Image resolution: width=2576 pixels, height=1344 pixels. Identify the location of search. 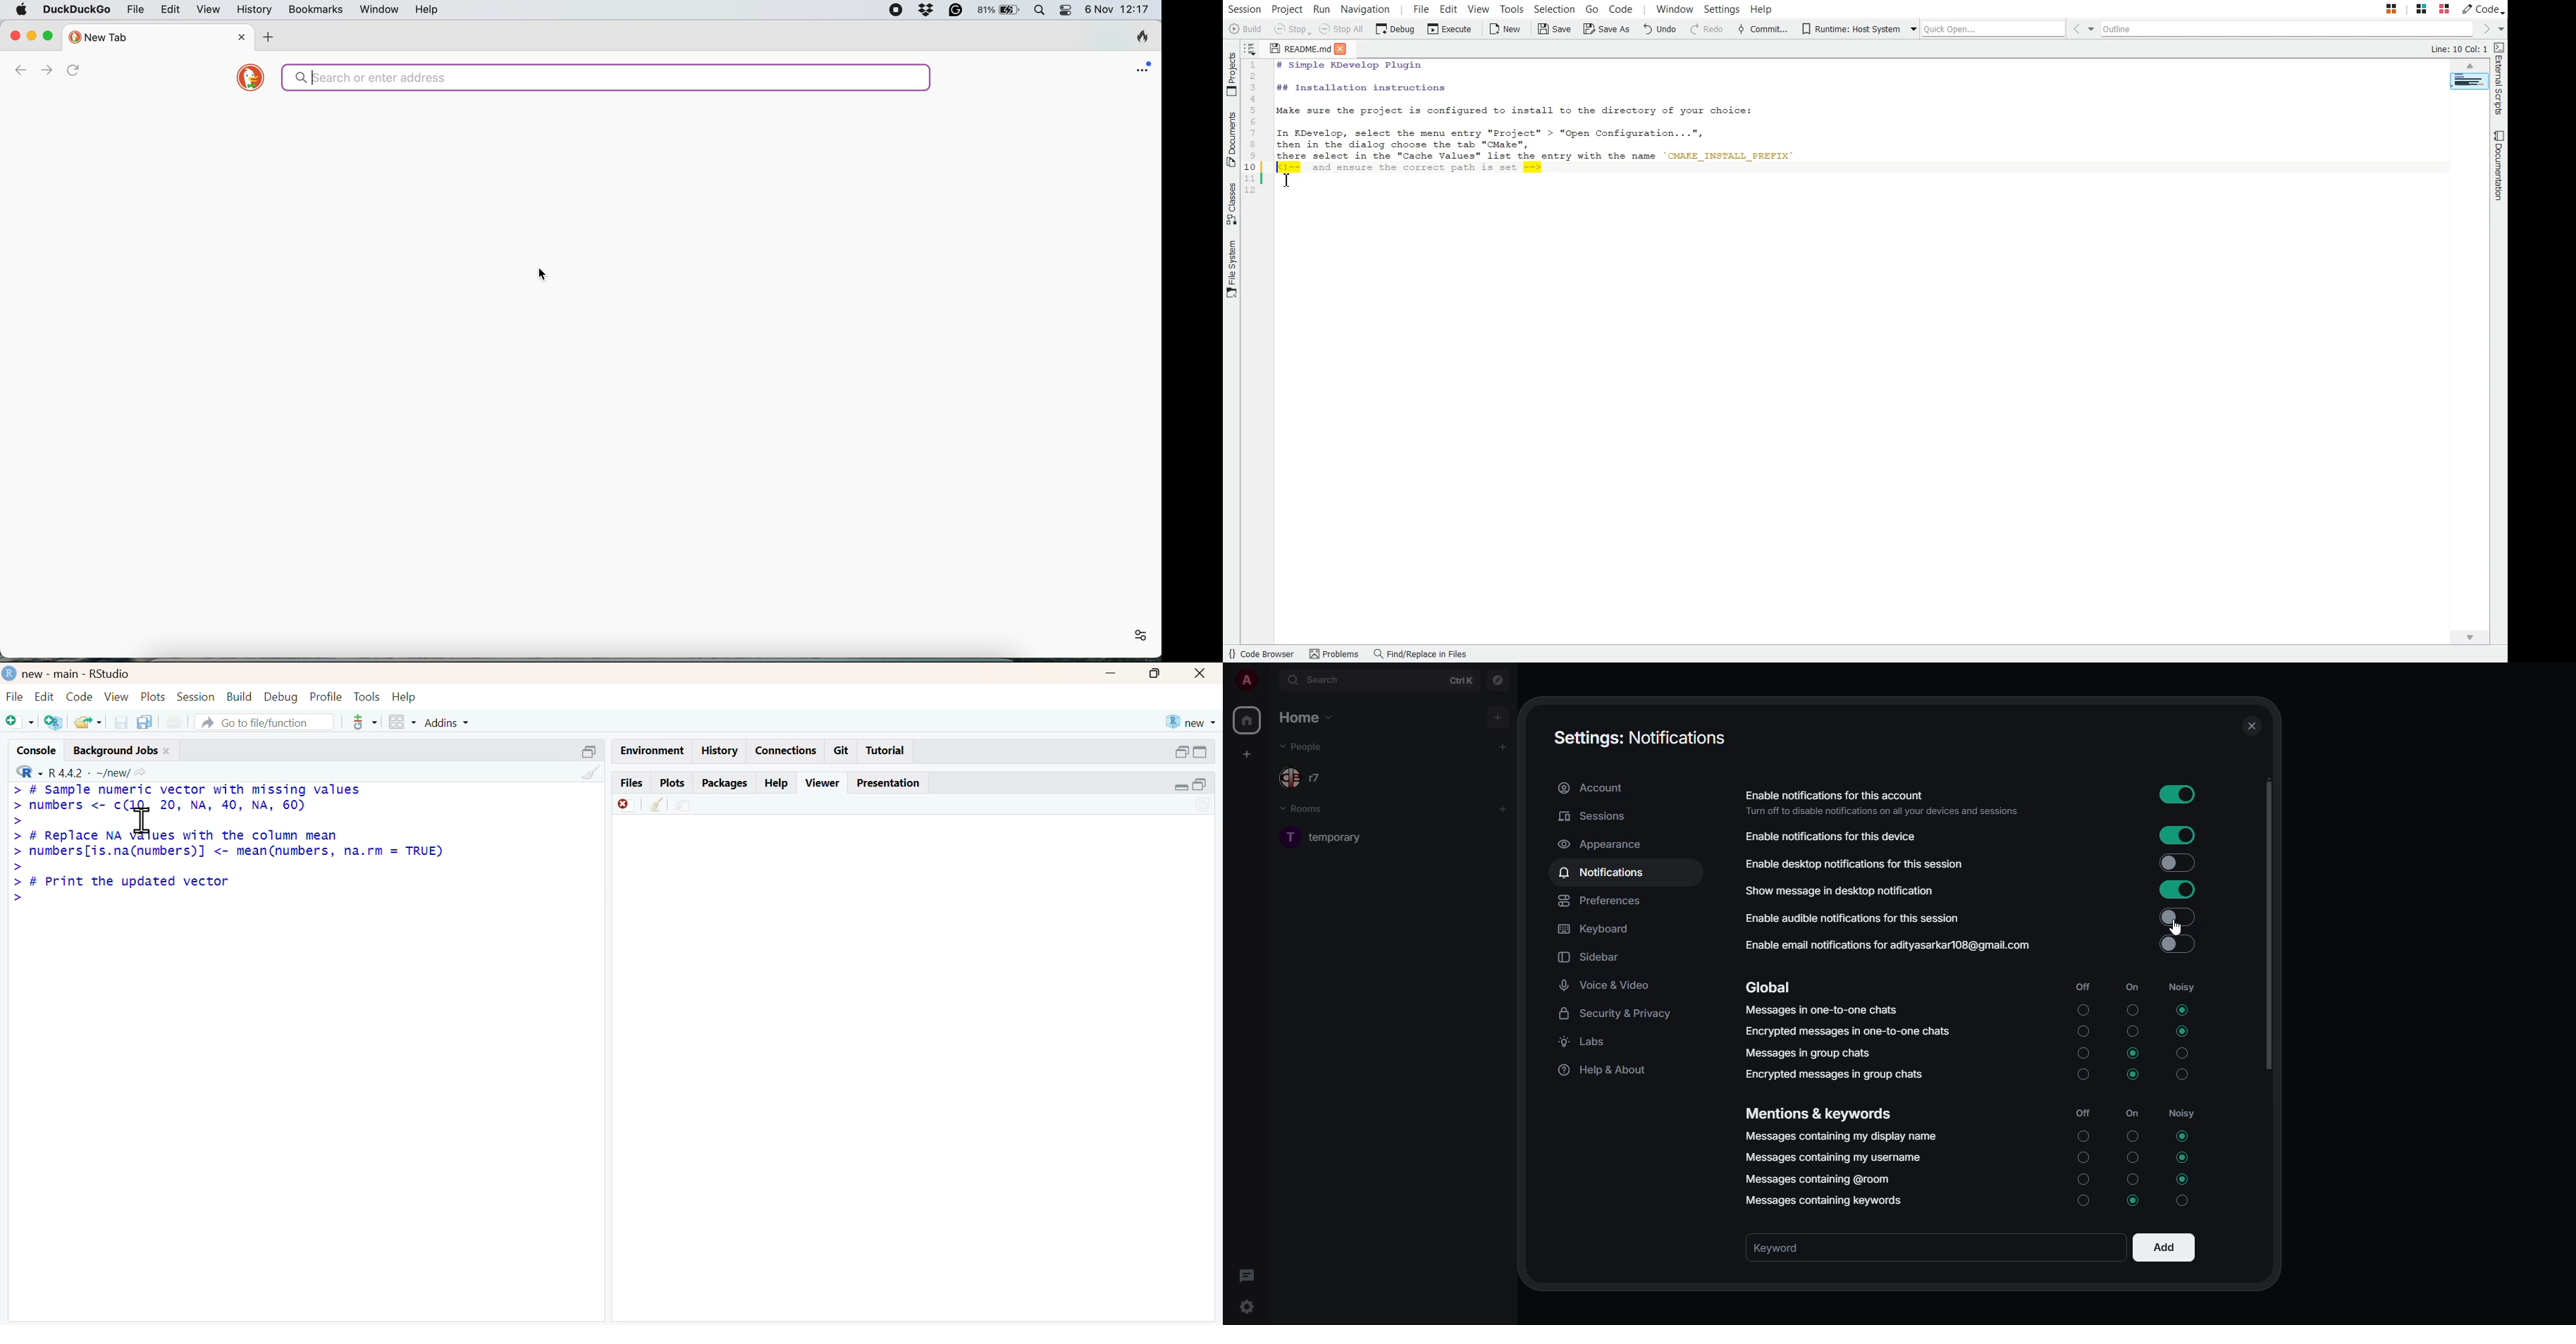
(1319, 679).